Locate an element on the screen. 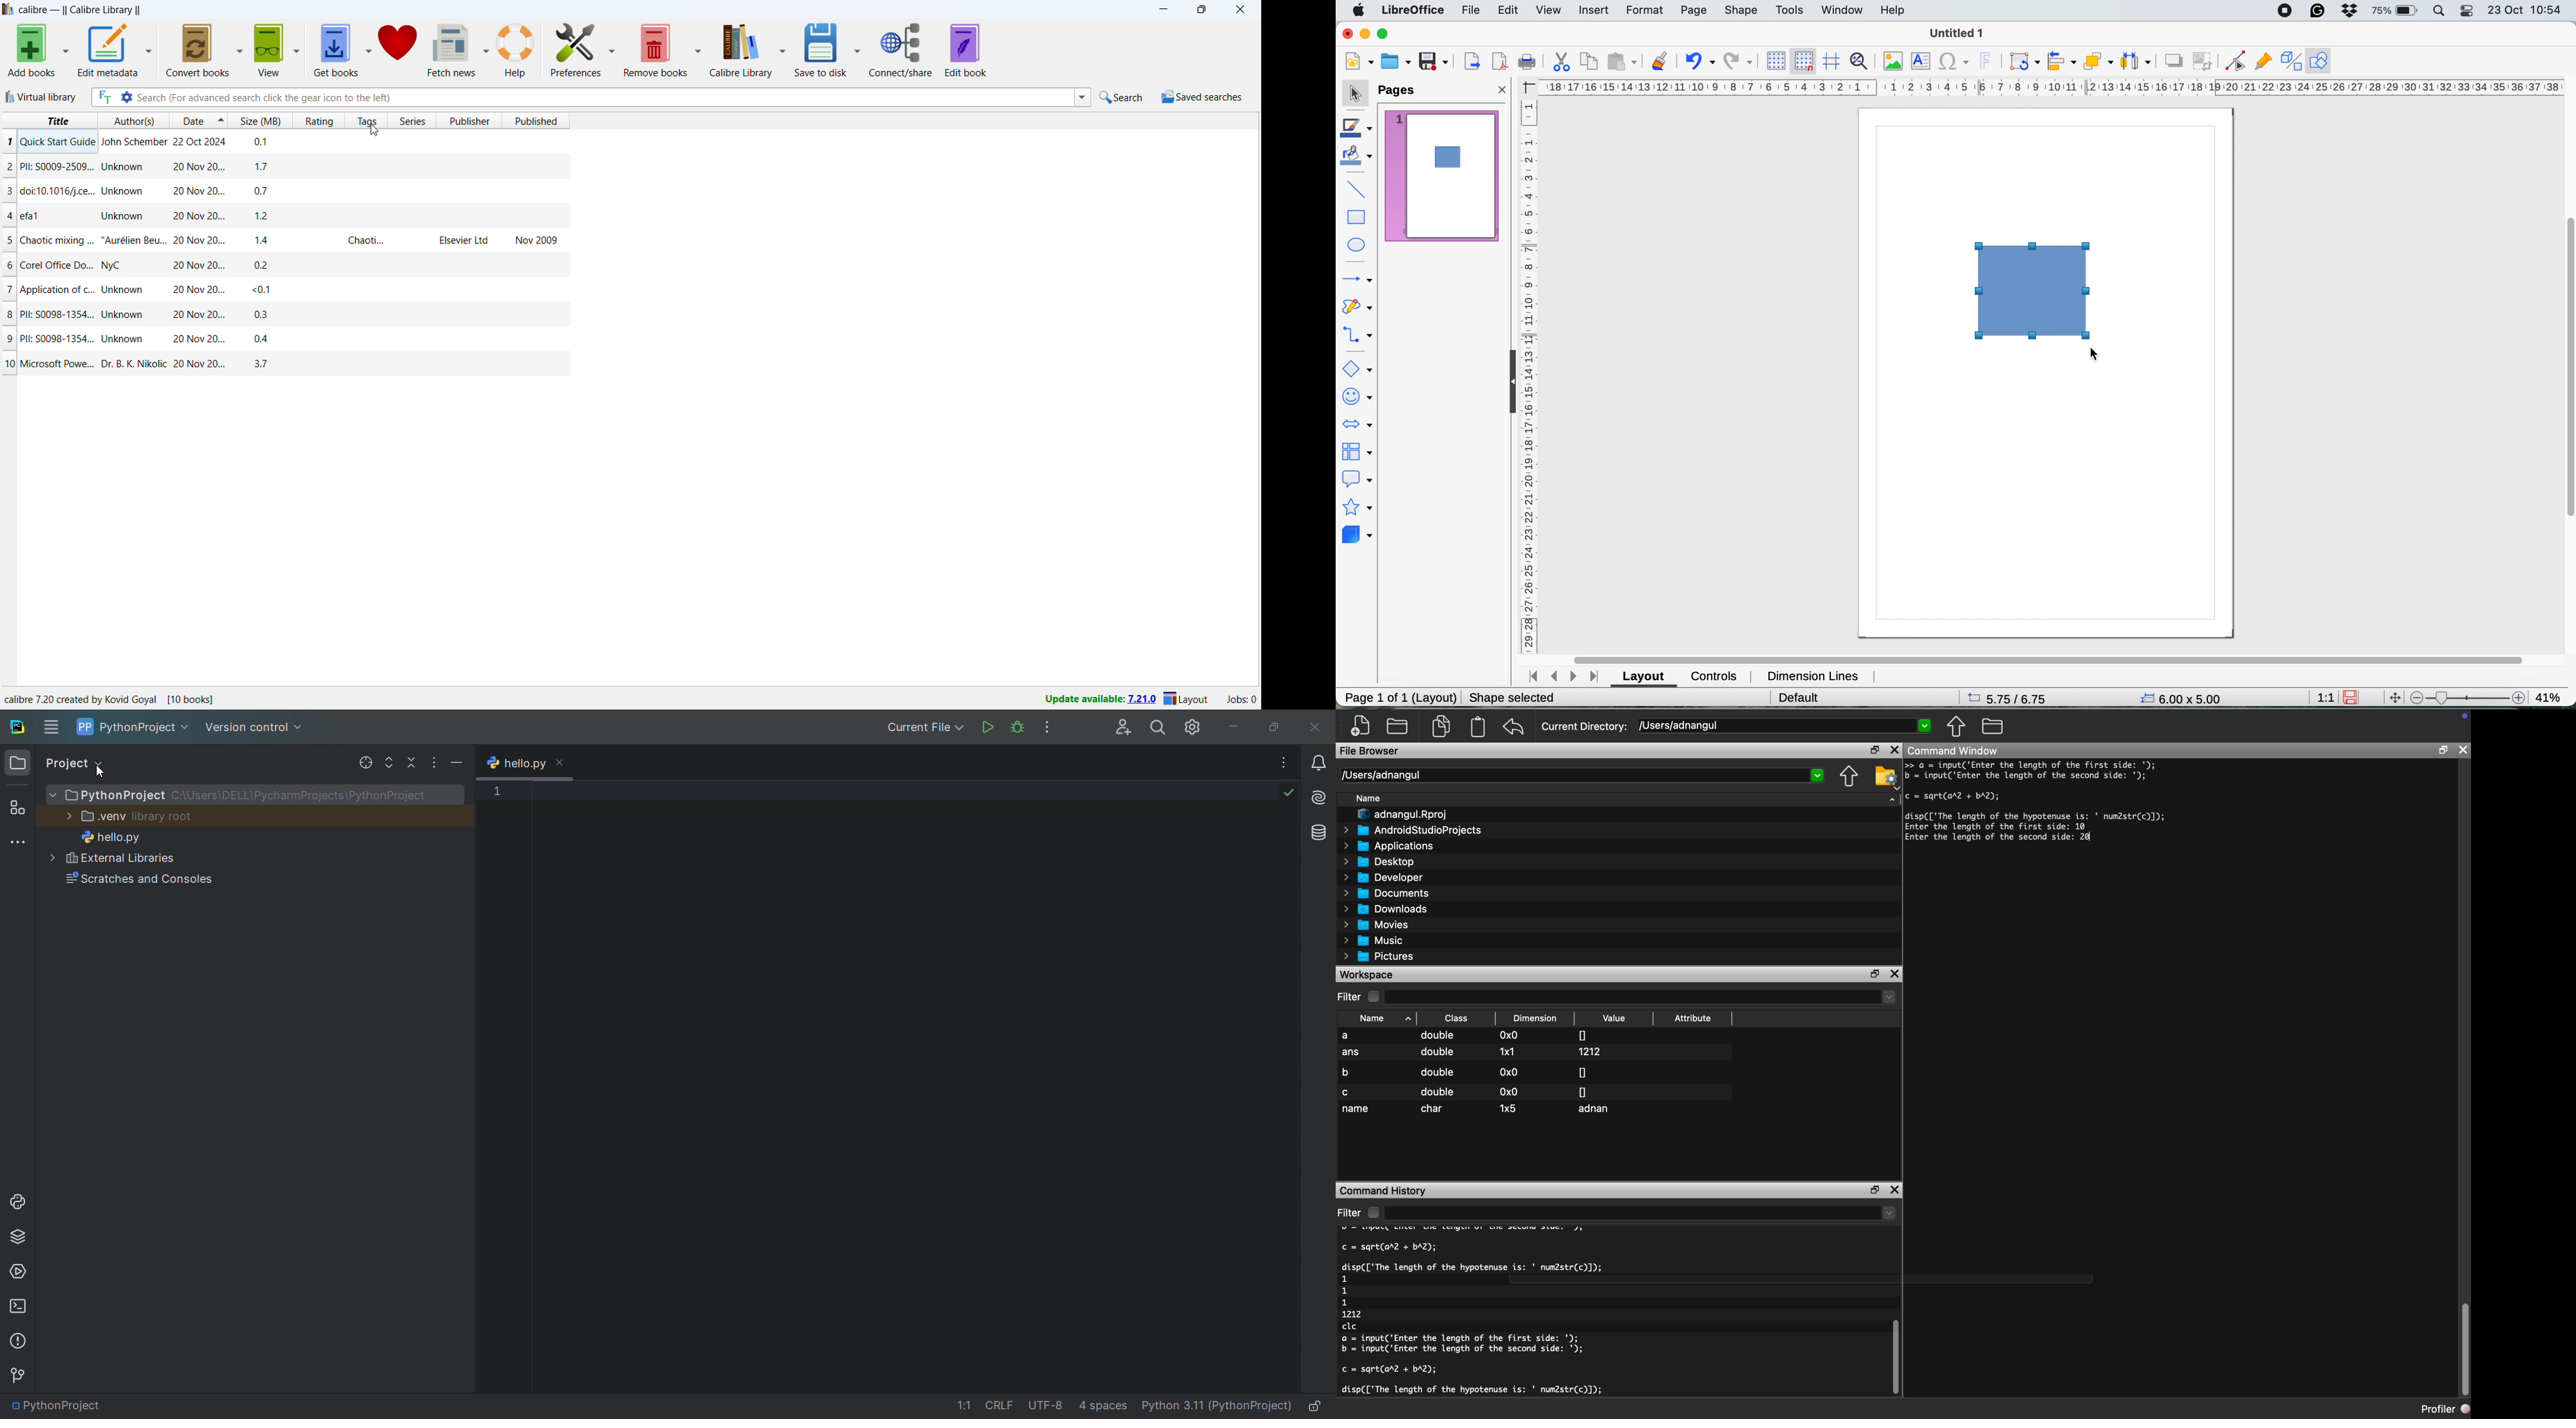  connectors is located at coordinates (1358, 336).